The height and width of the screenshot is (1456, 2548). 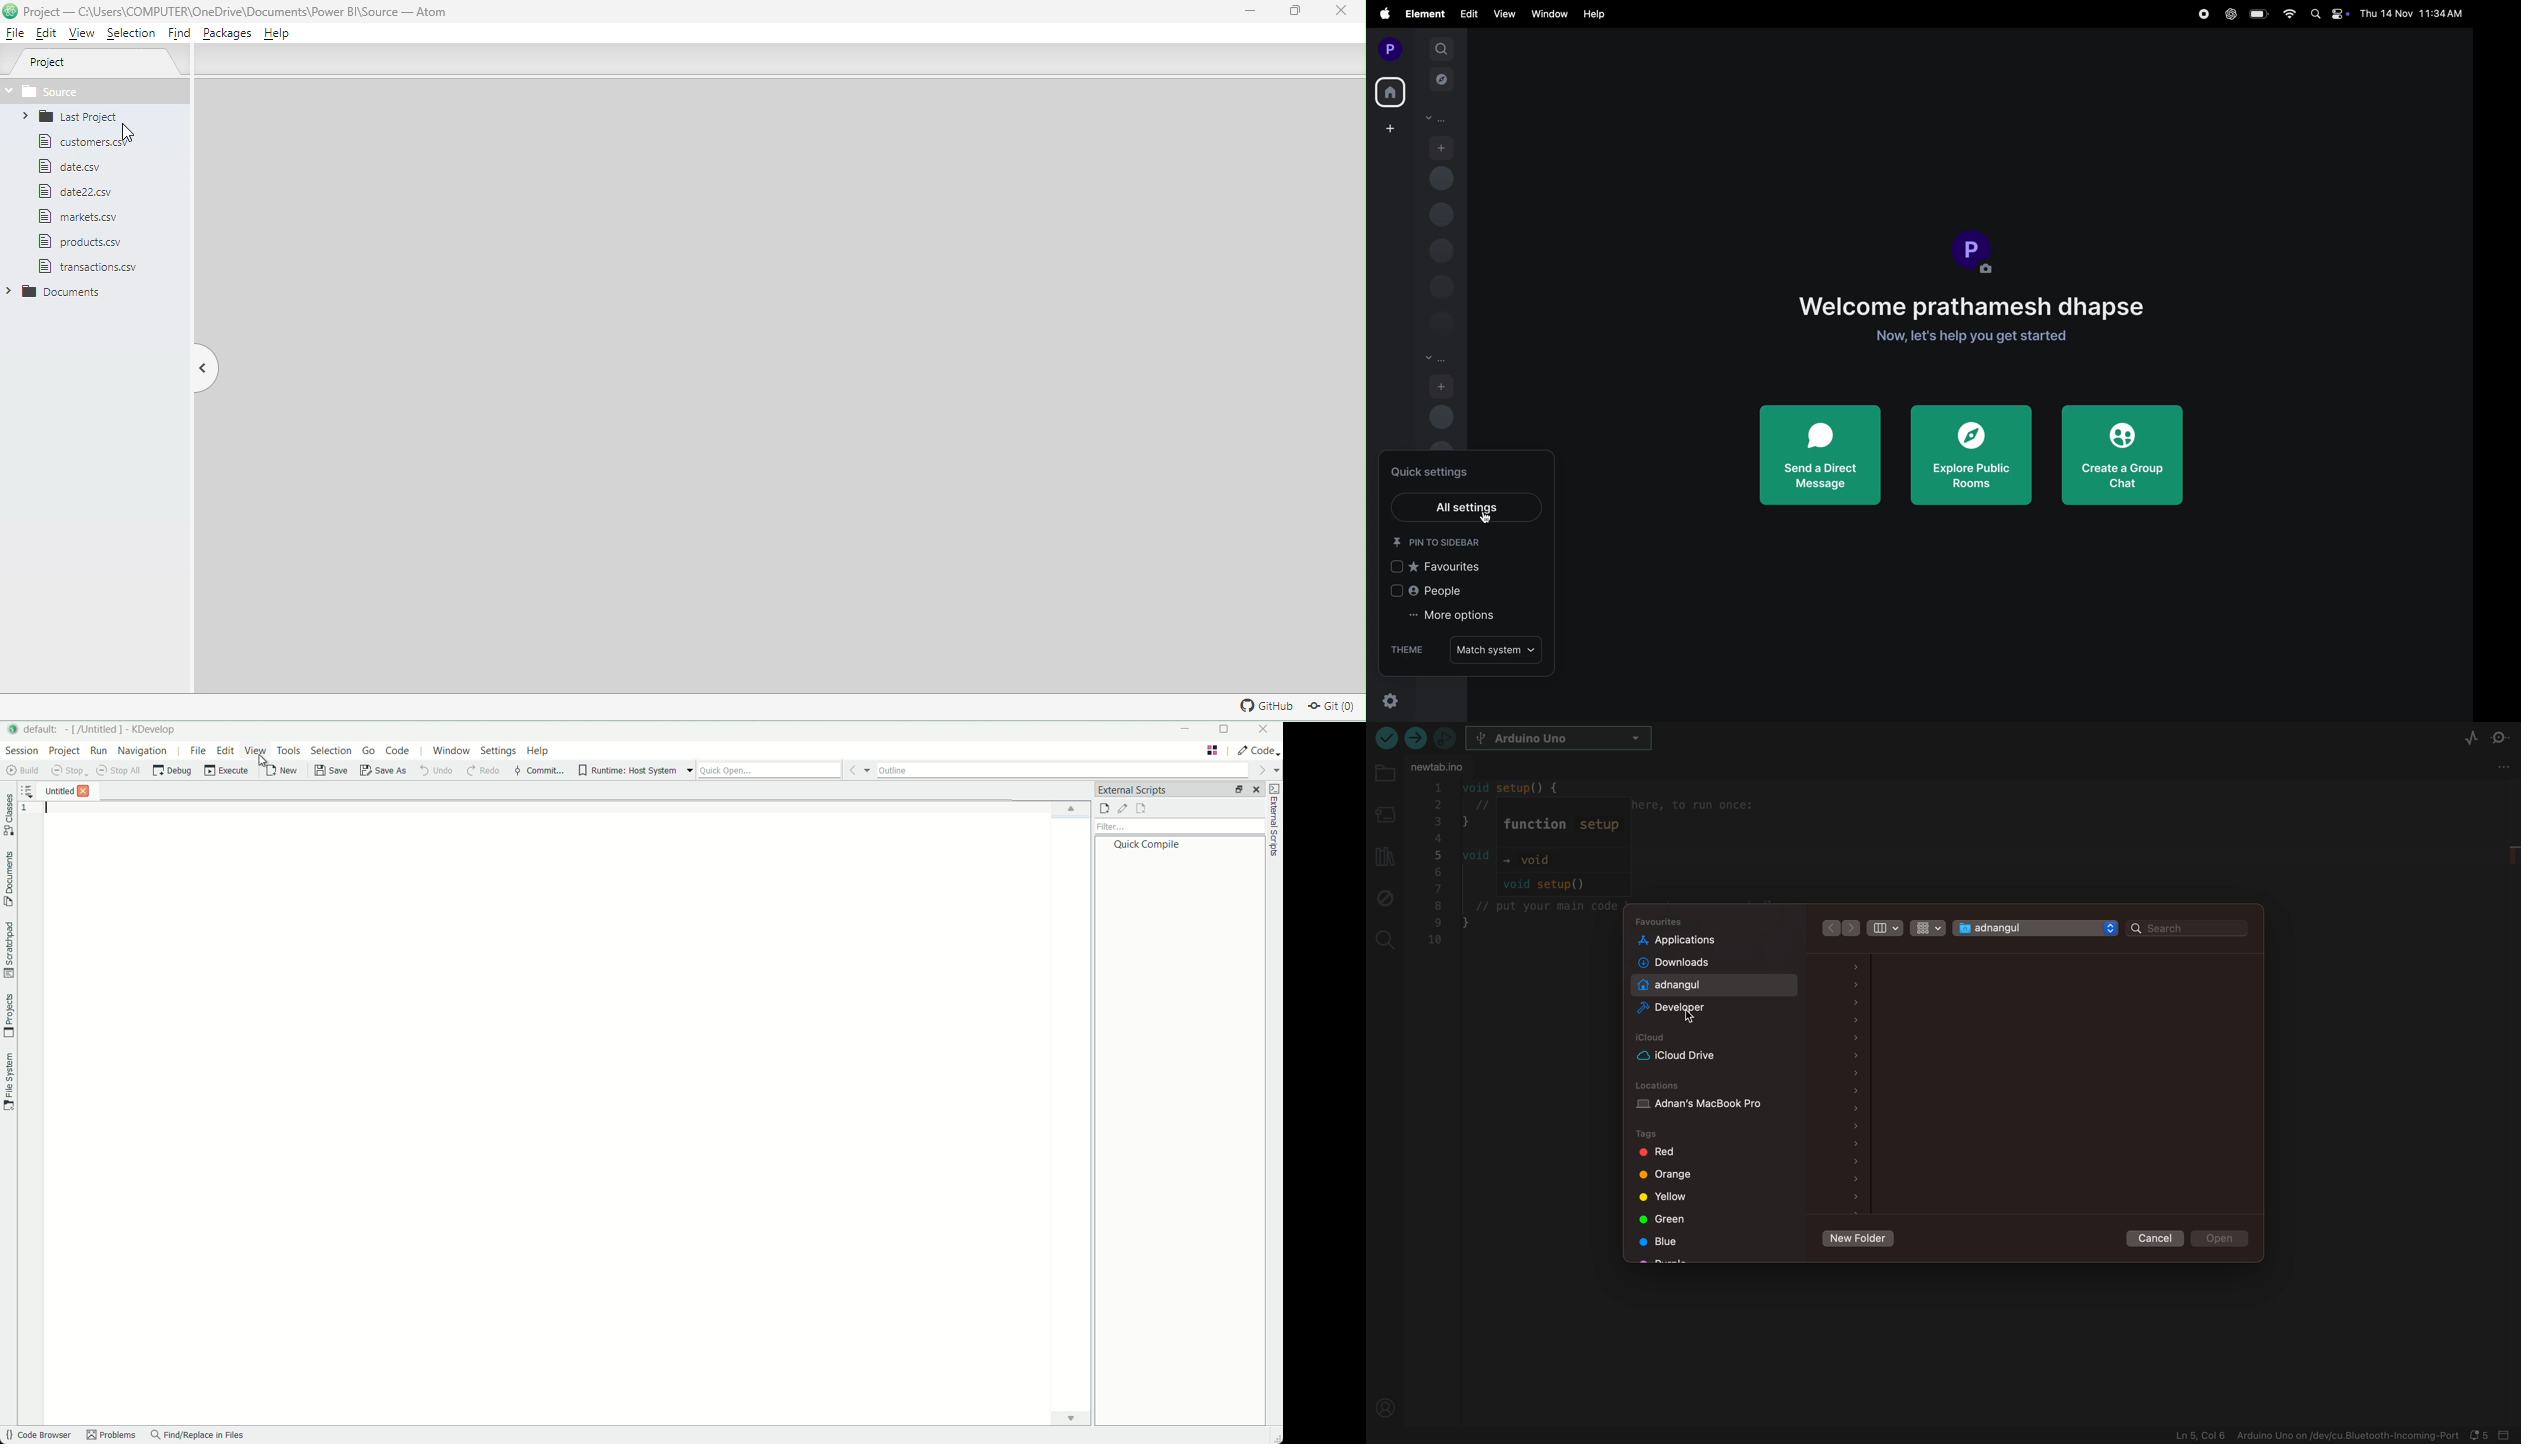 What do you see at coordinates (79, 145) in the screenshot?
I see `File` at bounding box center [79, 145].